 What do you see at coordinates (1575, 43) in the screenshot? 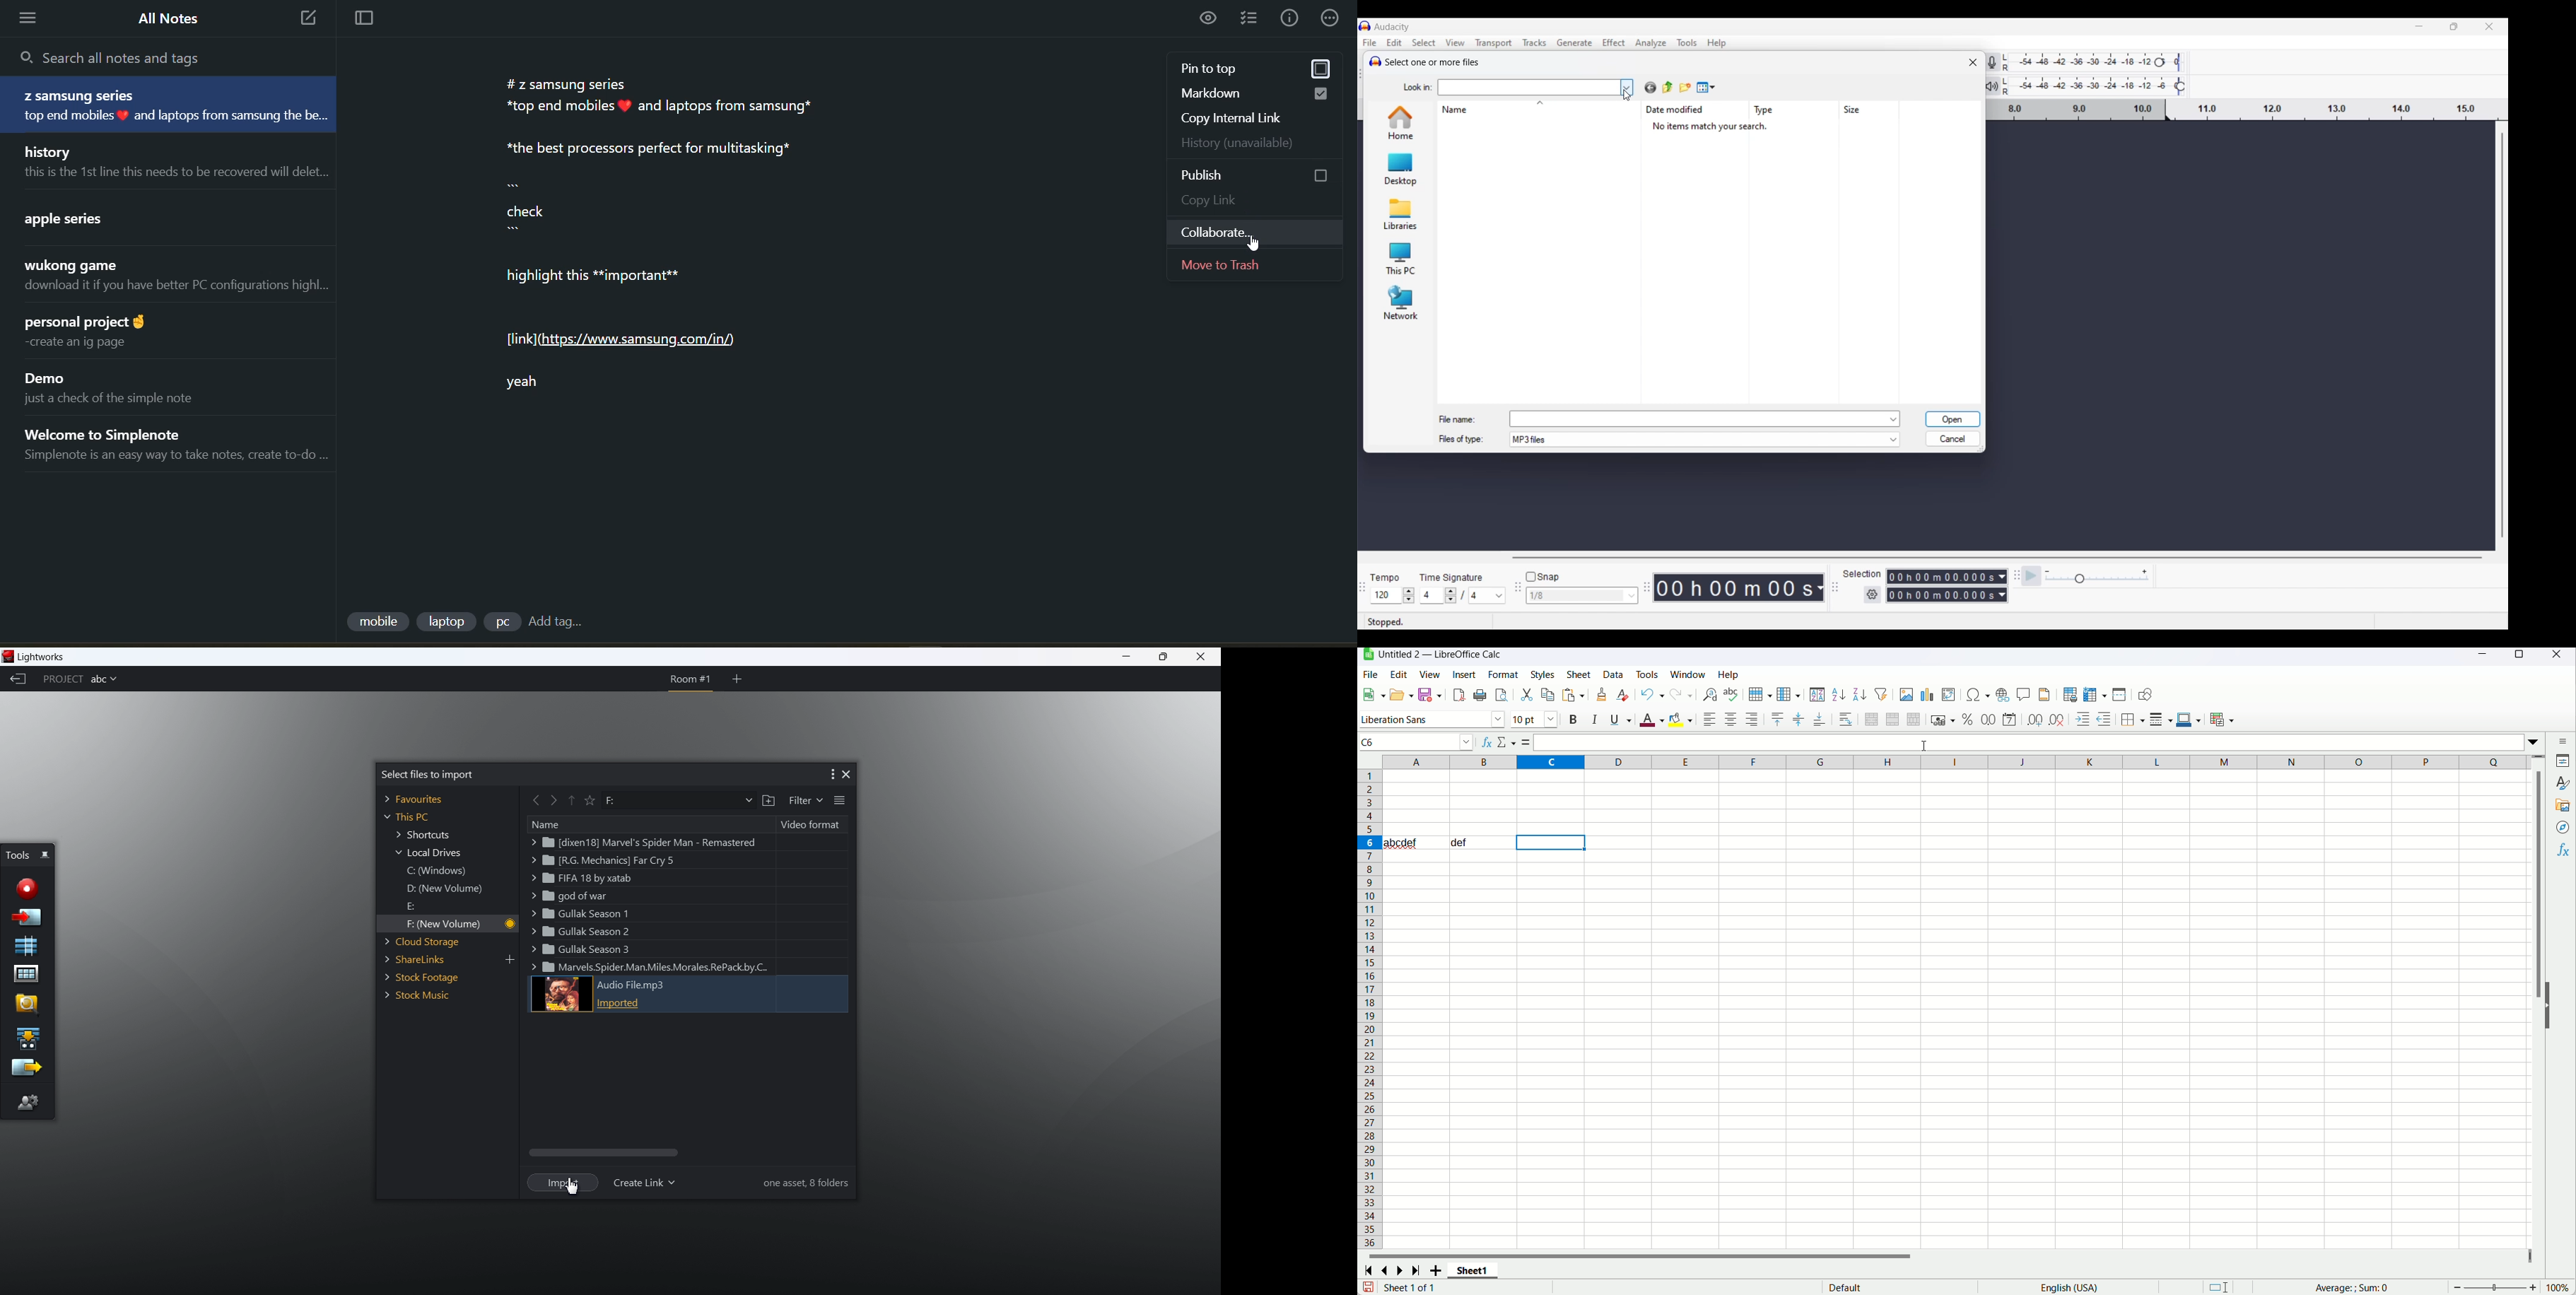
I see `Generate menu` at bounding box center [1575, 43].